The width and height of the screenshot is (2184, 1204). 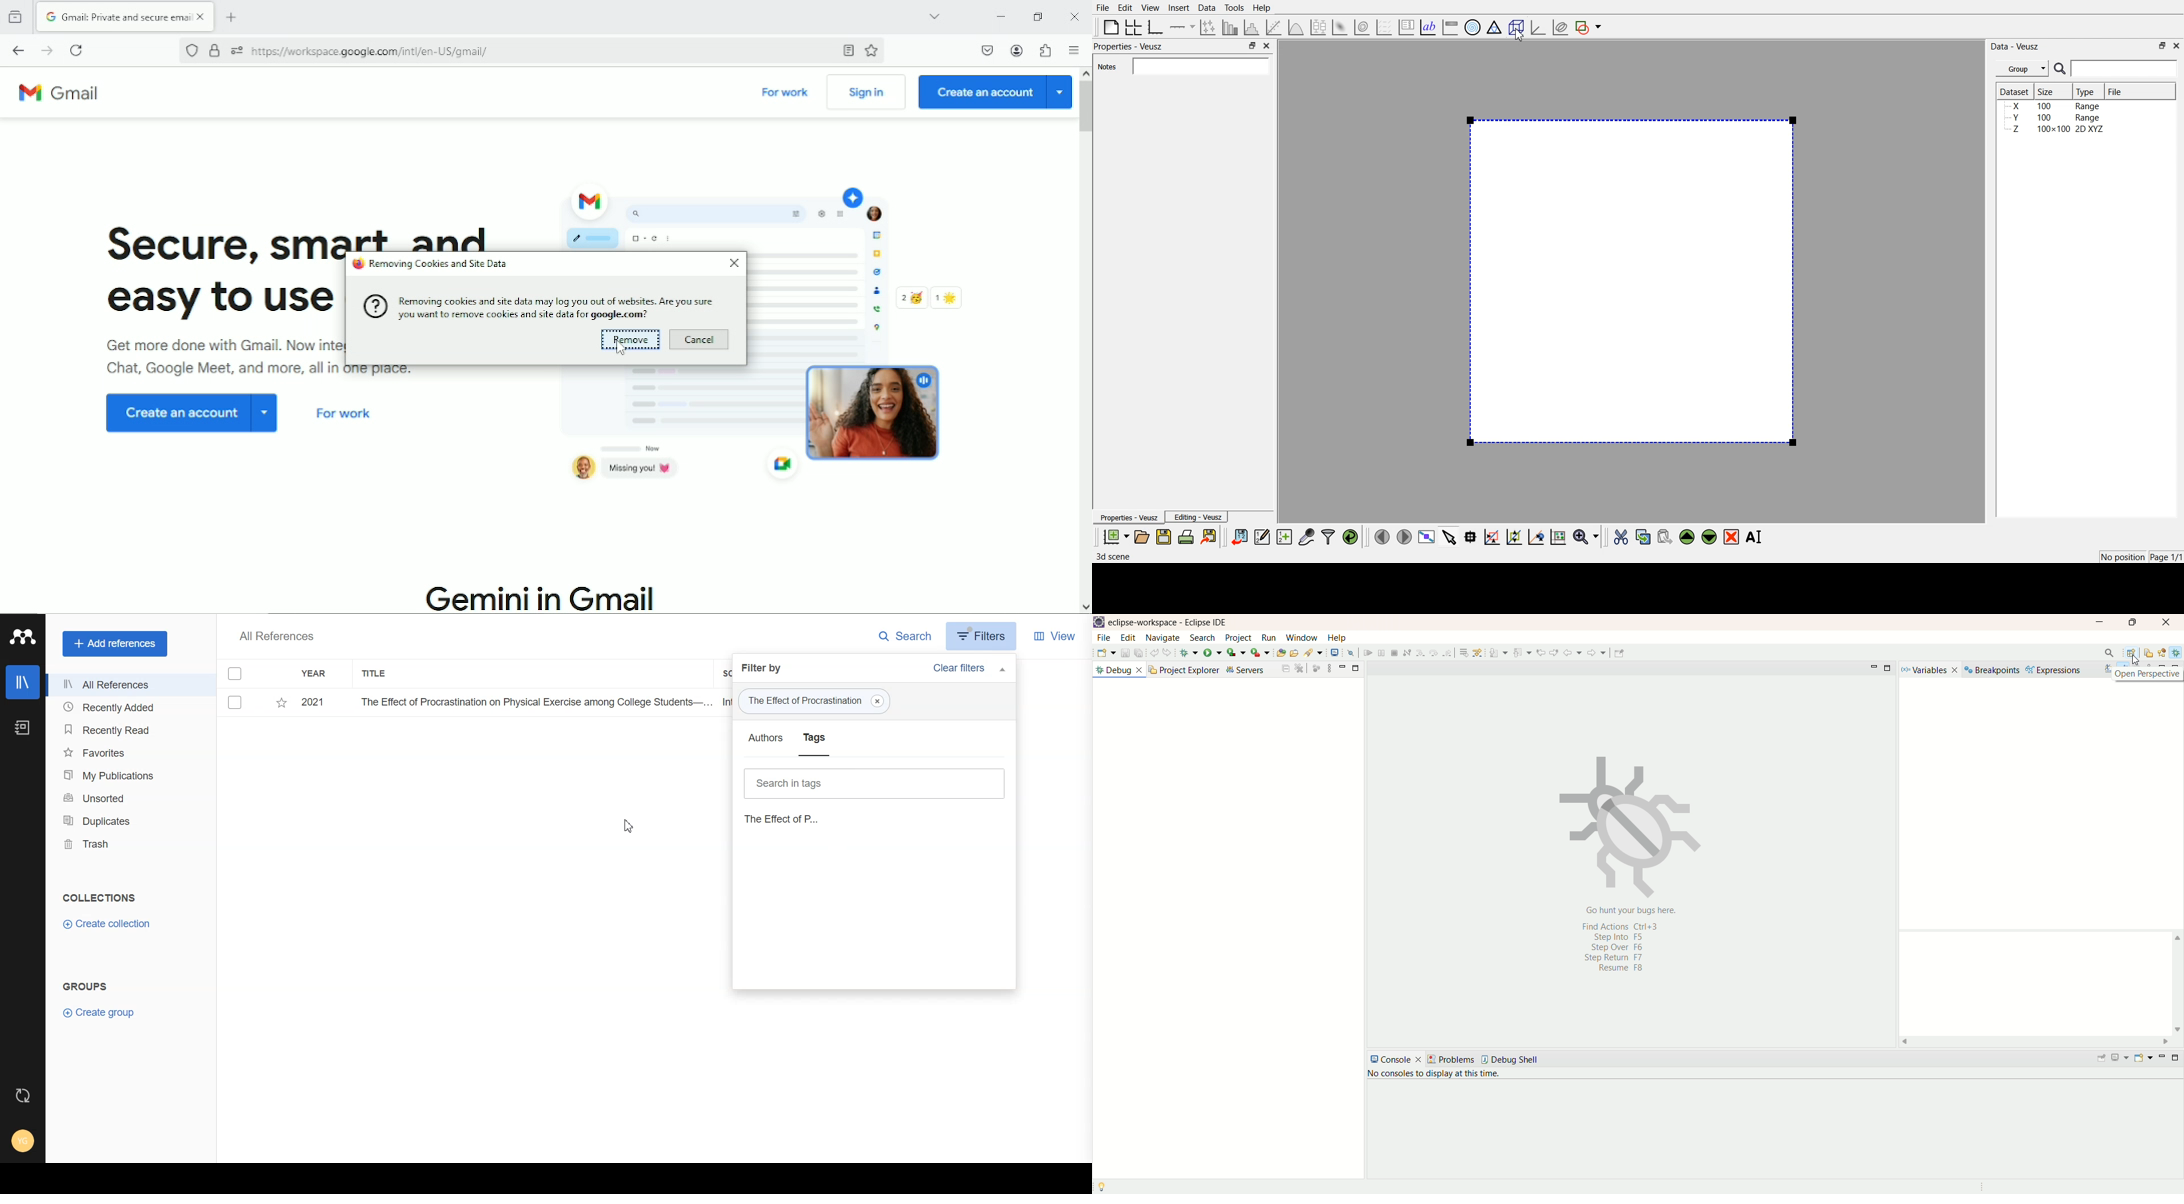 What do you see at coordinates (321, 673) in the screenshot?
I see `YEAR` at bounding box center [321, 673].